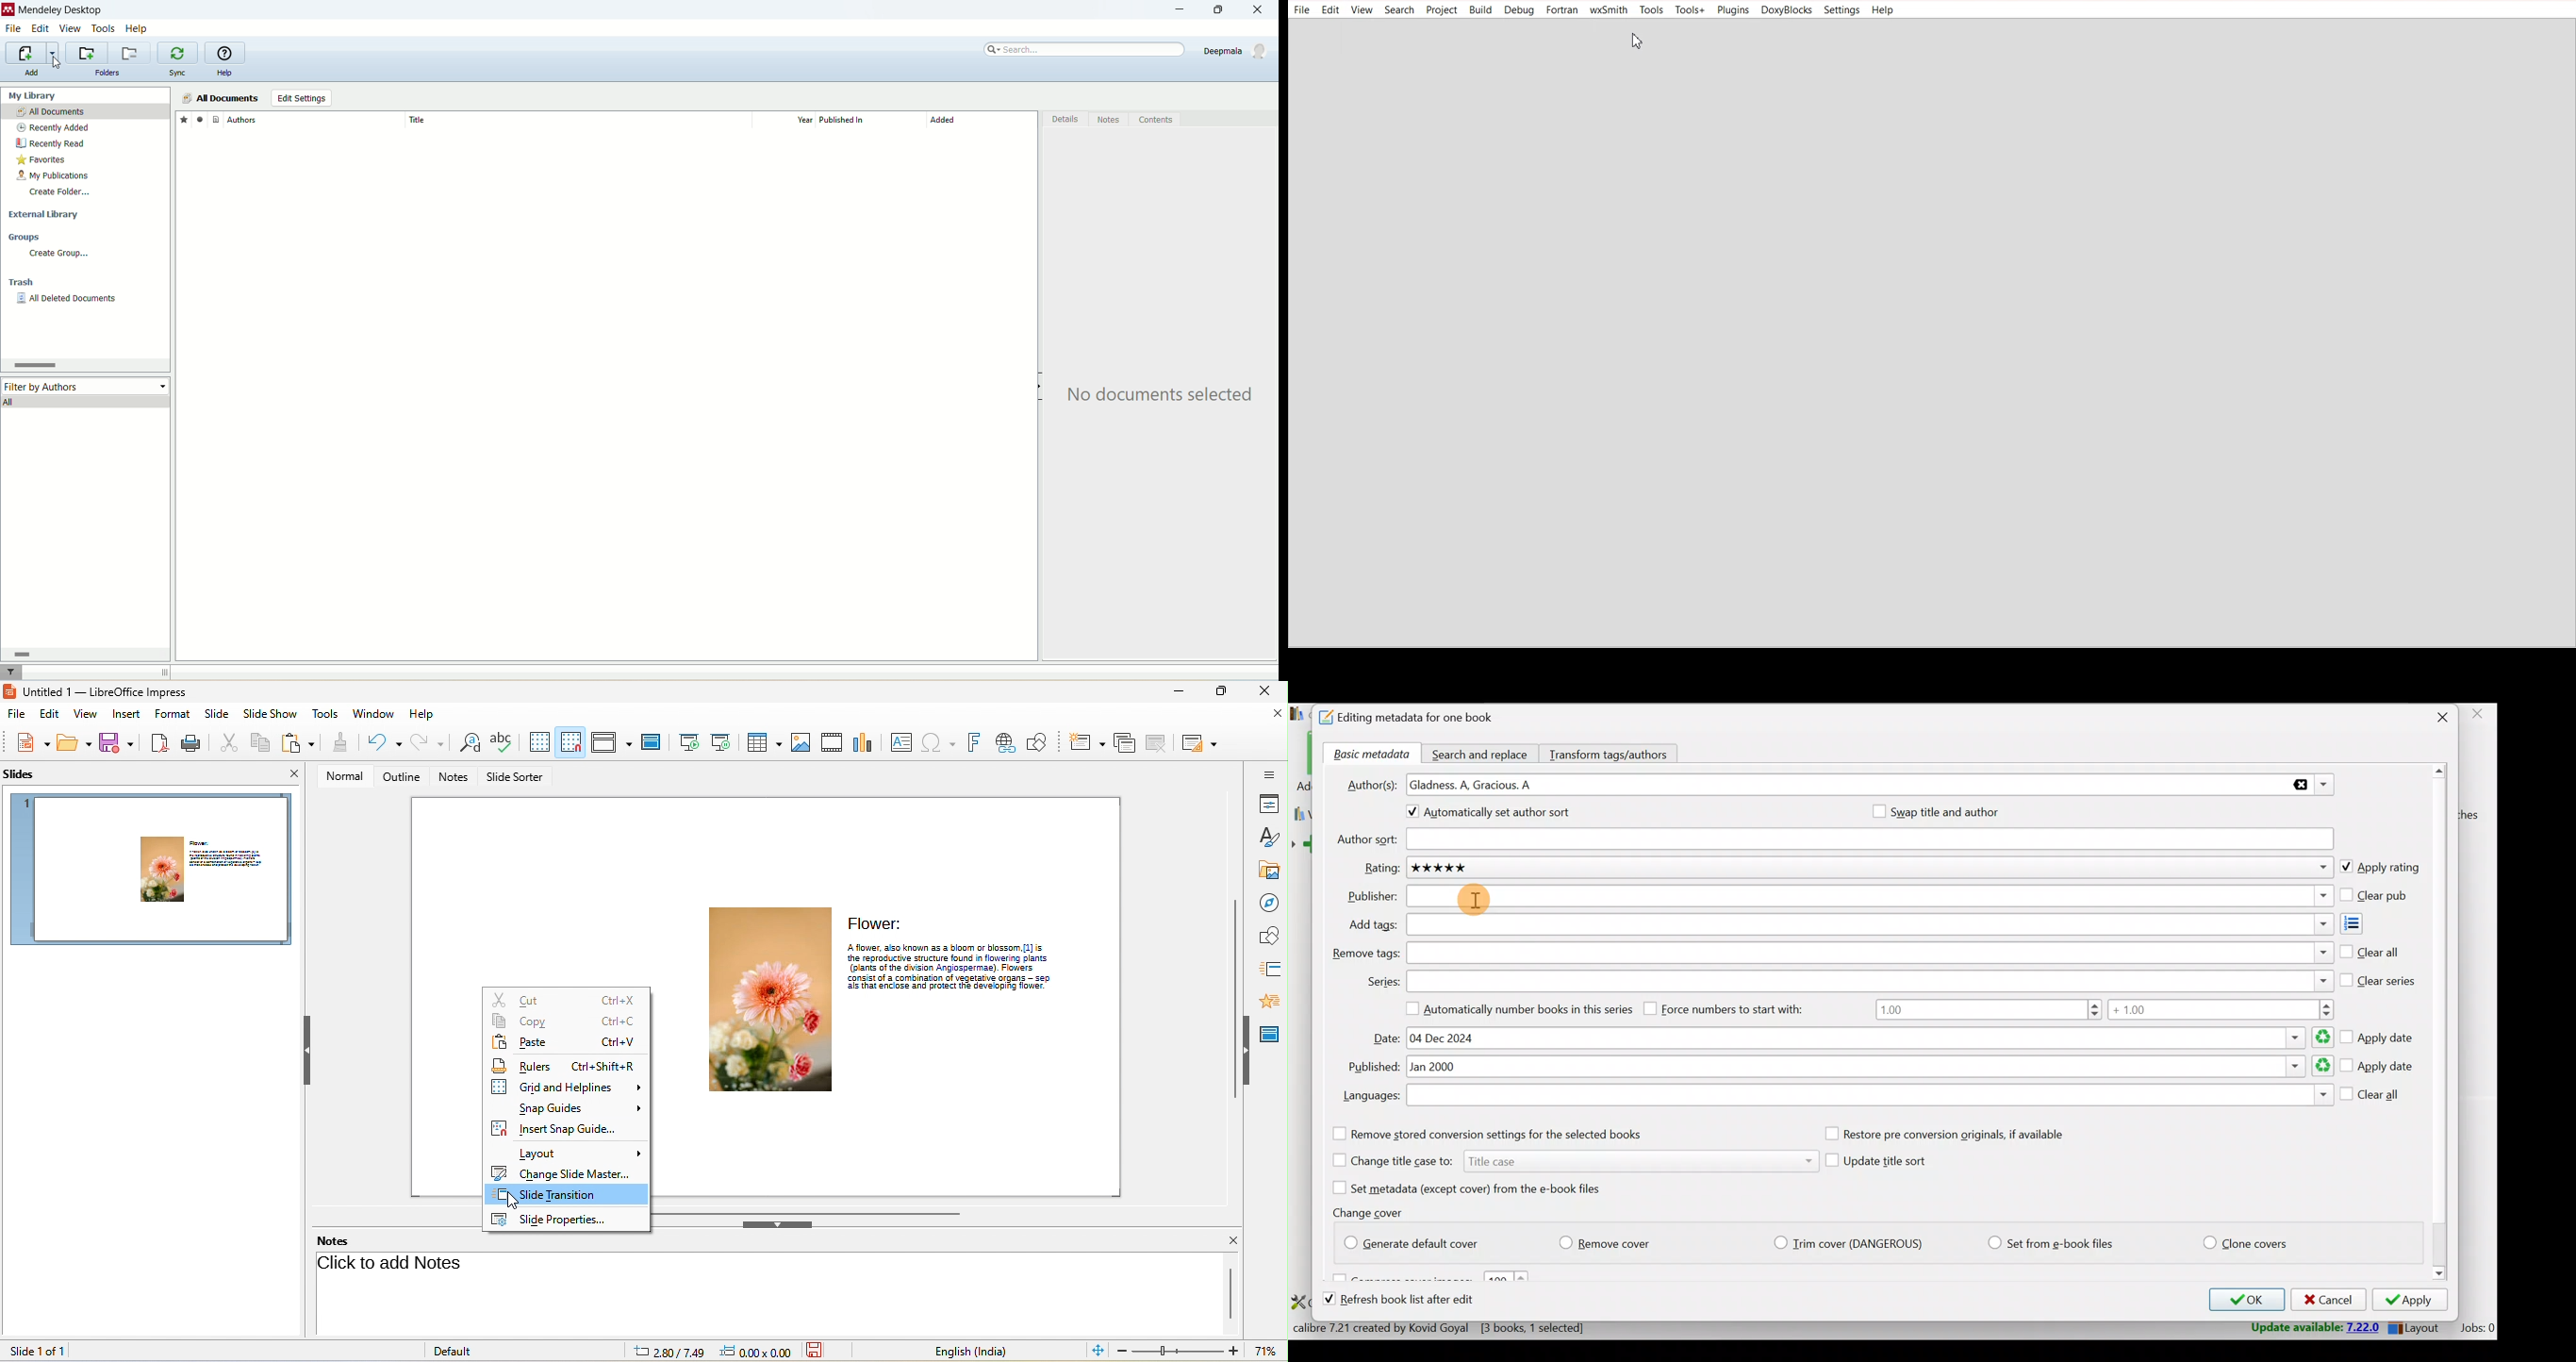 The height and width of the screenshot is (1372, 2576). I want to click on Author(s):, so click(1372, 783).